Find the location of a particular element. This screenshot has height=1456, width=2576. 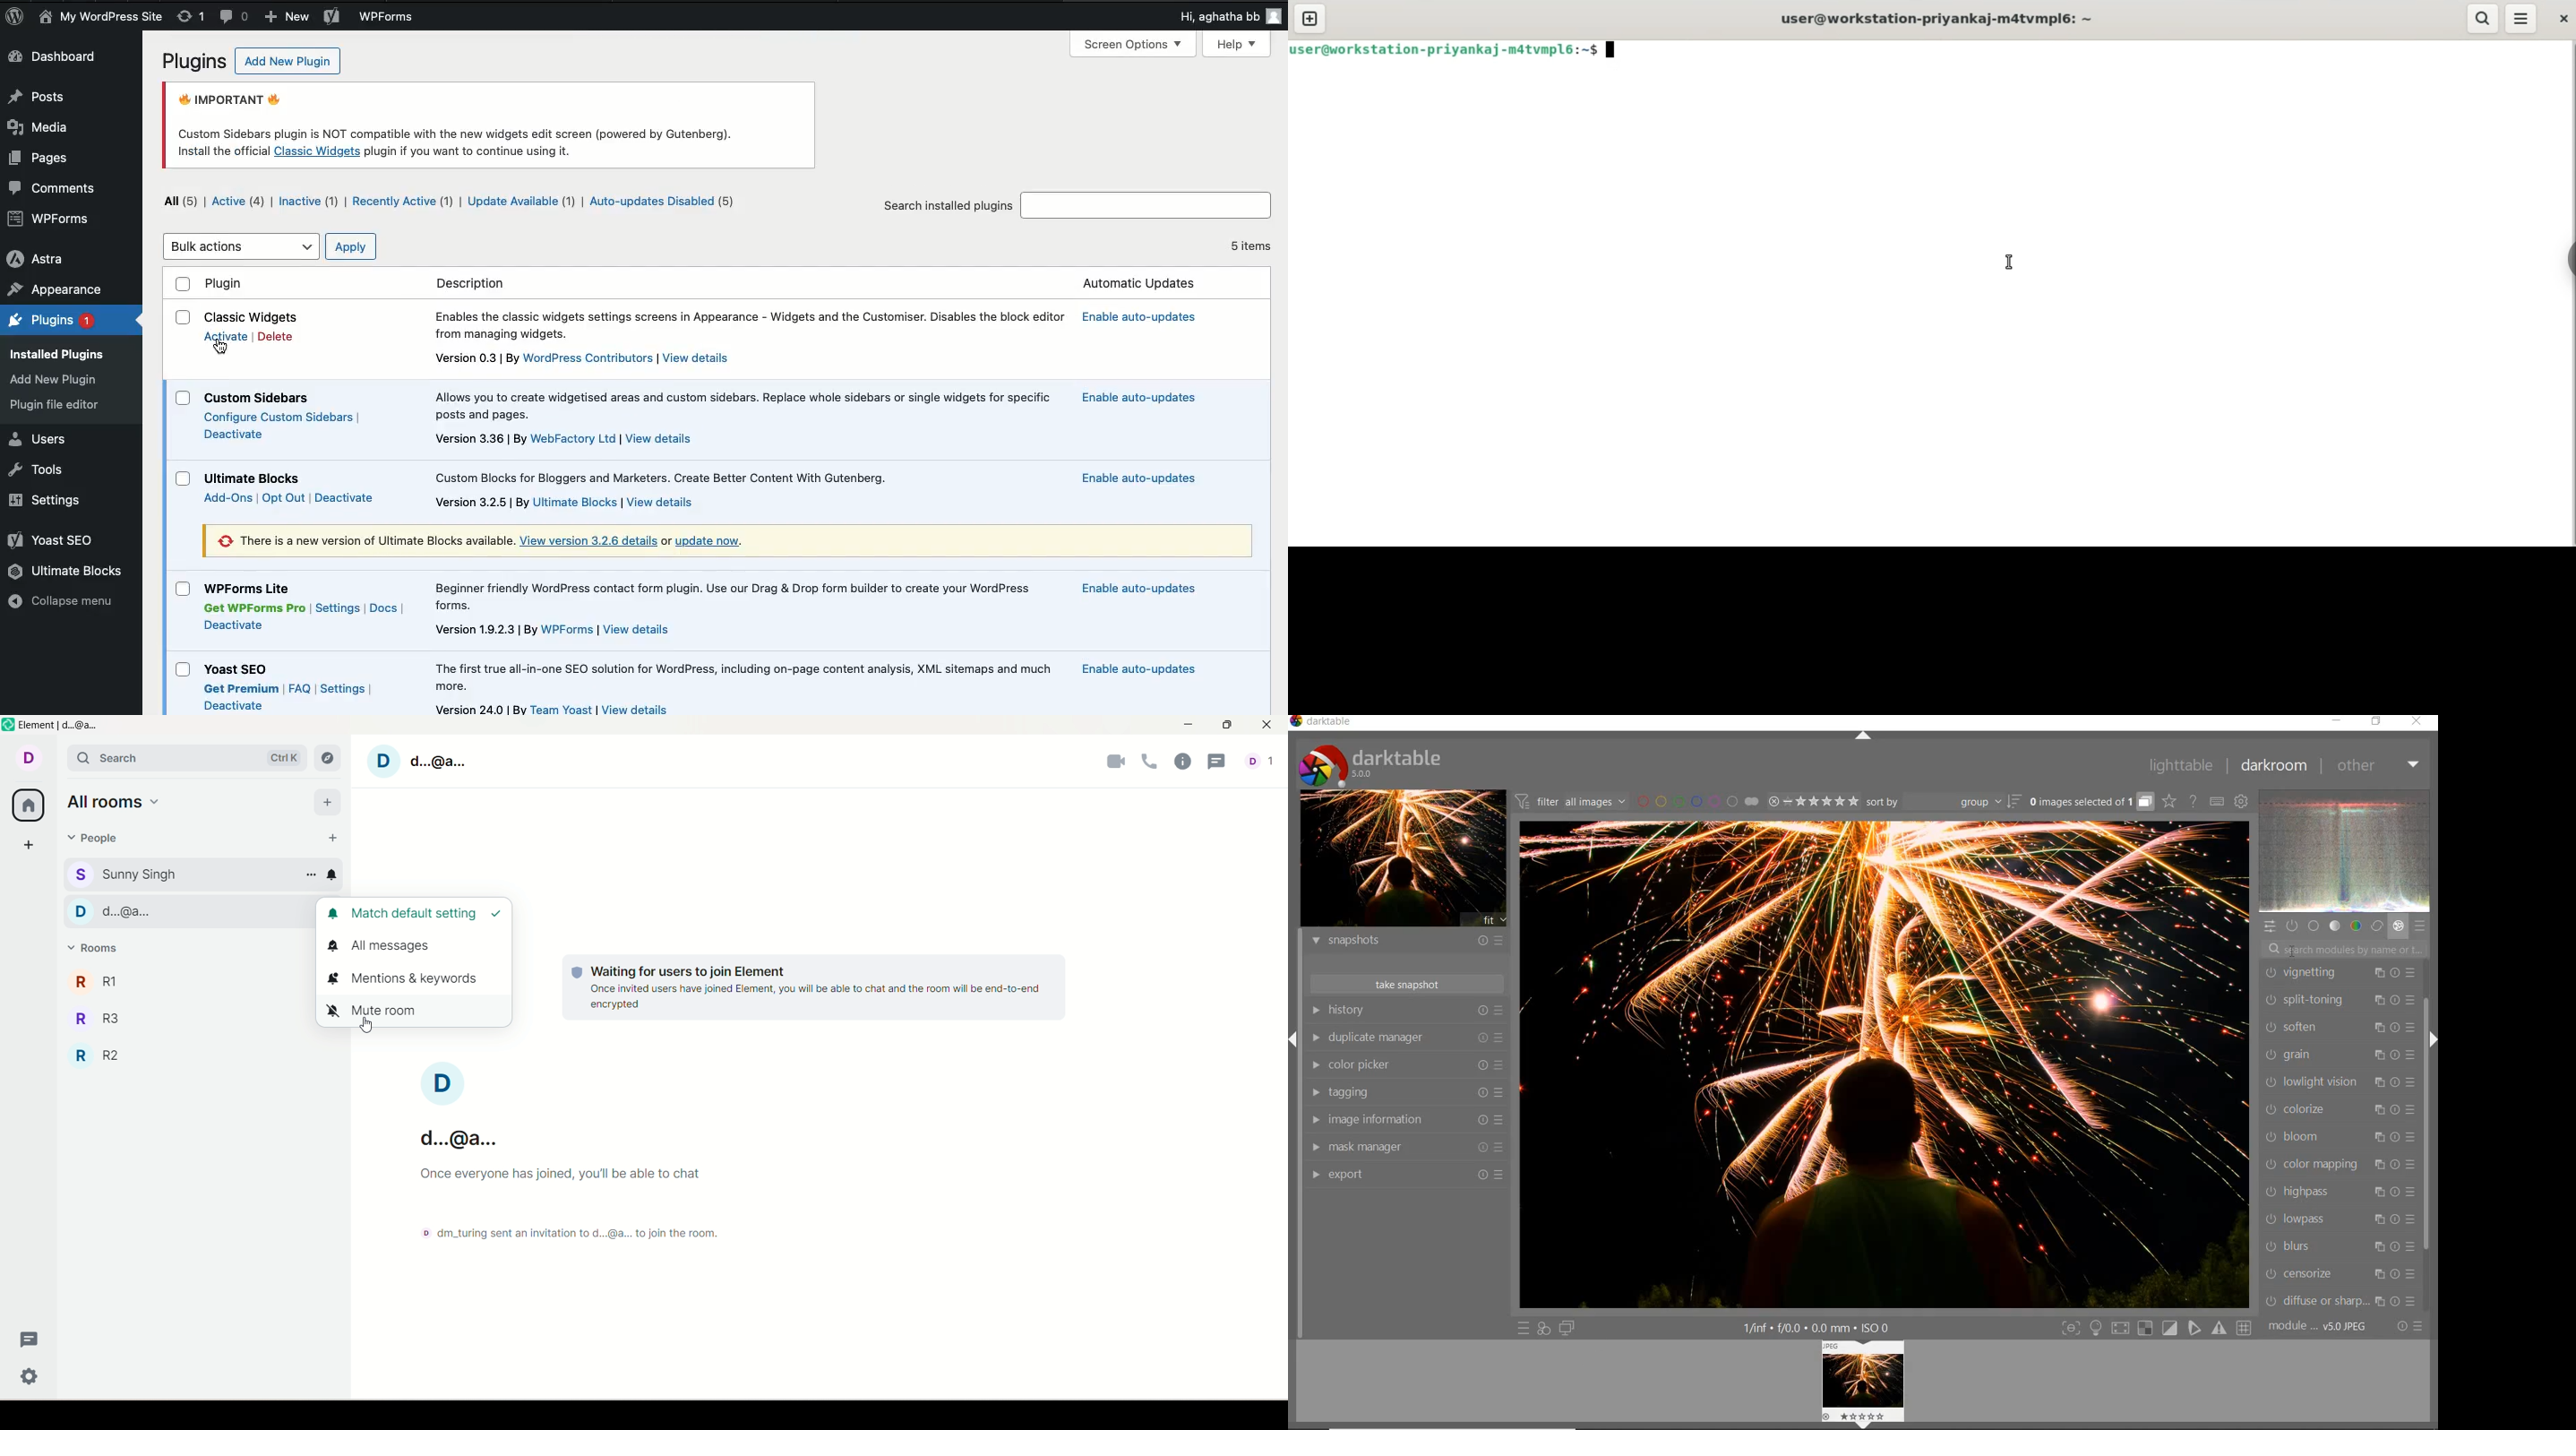

rooms is located at coordinates (94, 952).